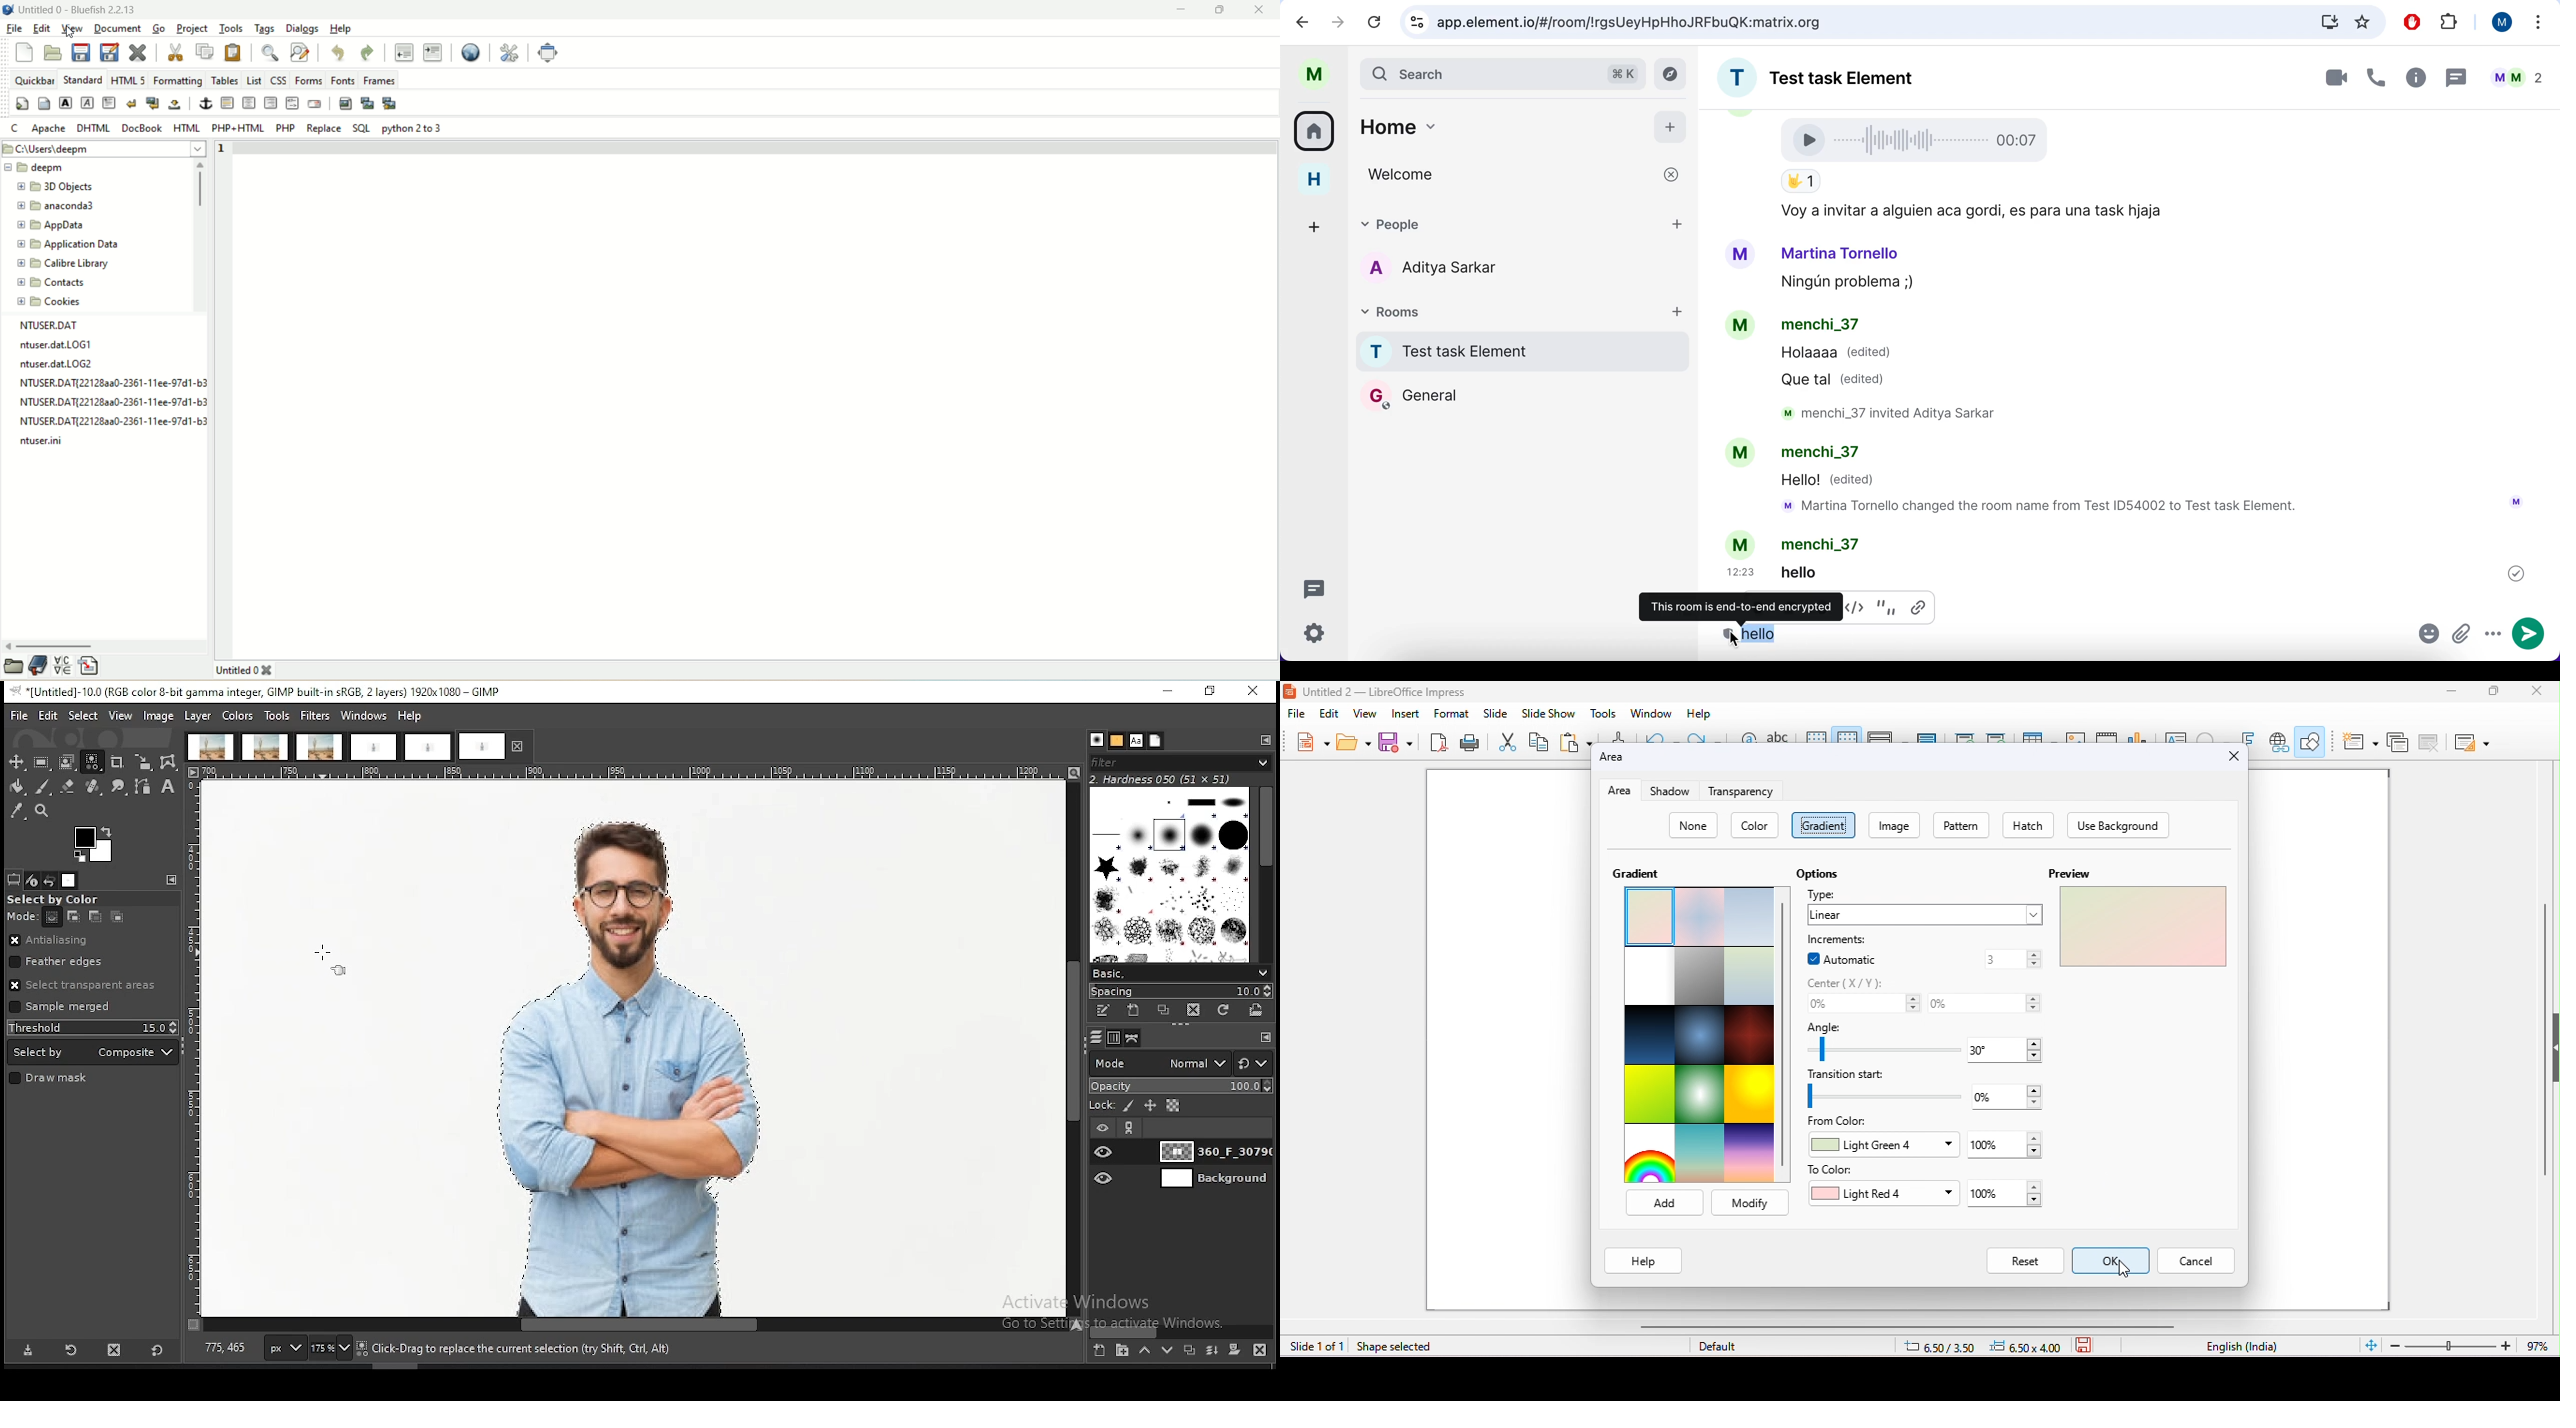 The height and width of the screenshot is (1428, 2576). What do you see at coordinates (1857, 606) in the screenshot?
I see `codeblock` at bounding box center [1857, 606].